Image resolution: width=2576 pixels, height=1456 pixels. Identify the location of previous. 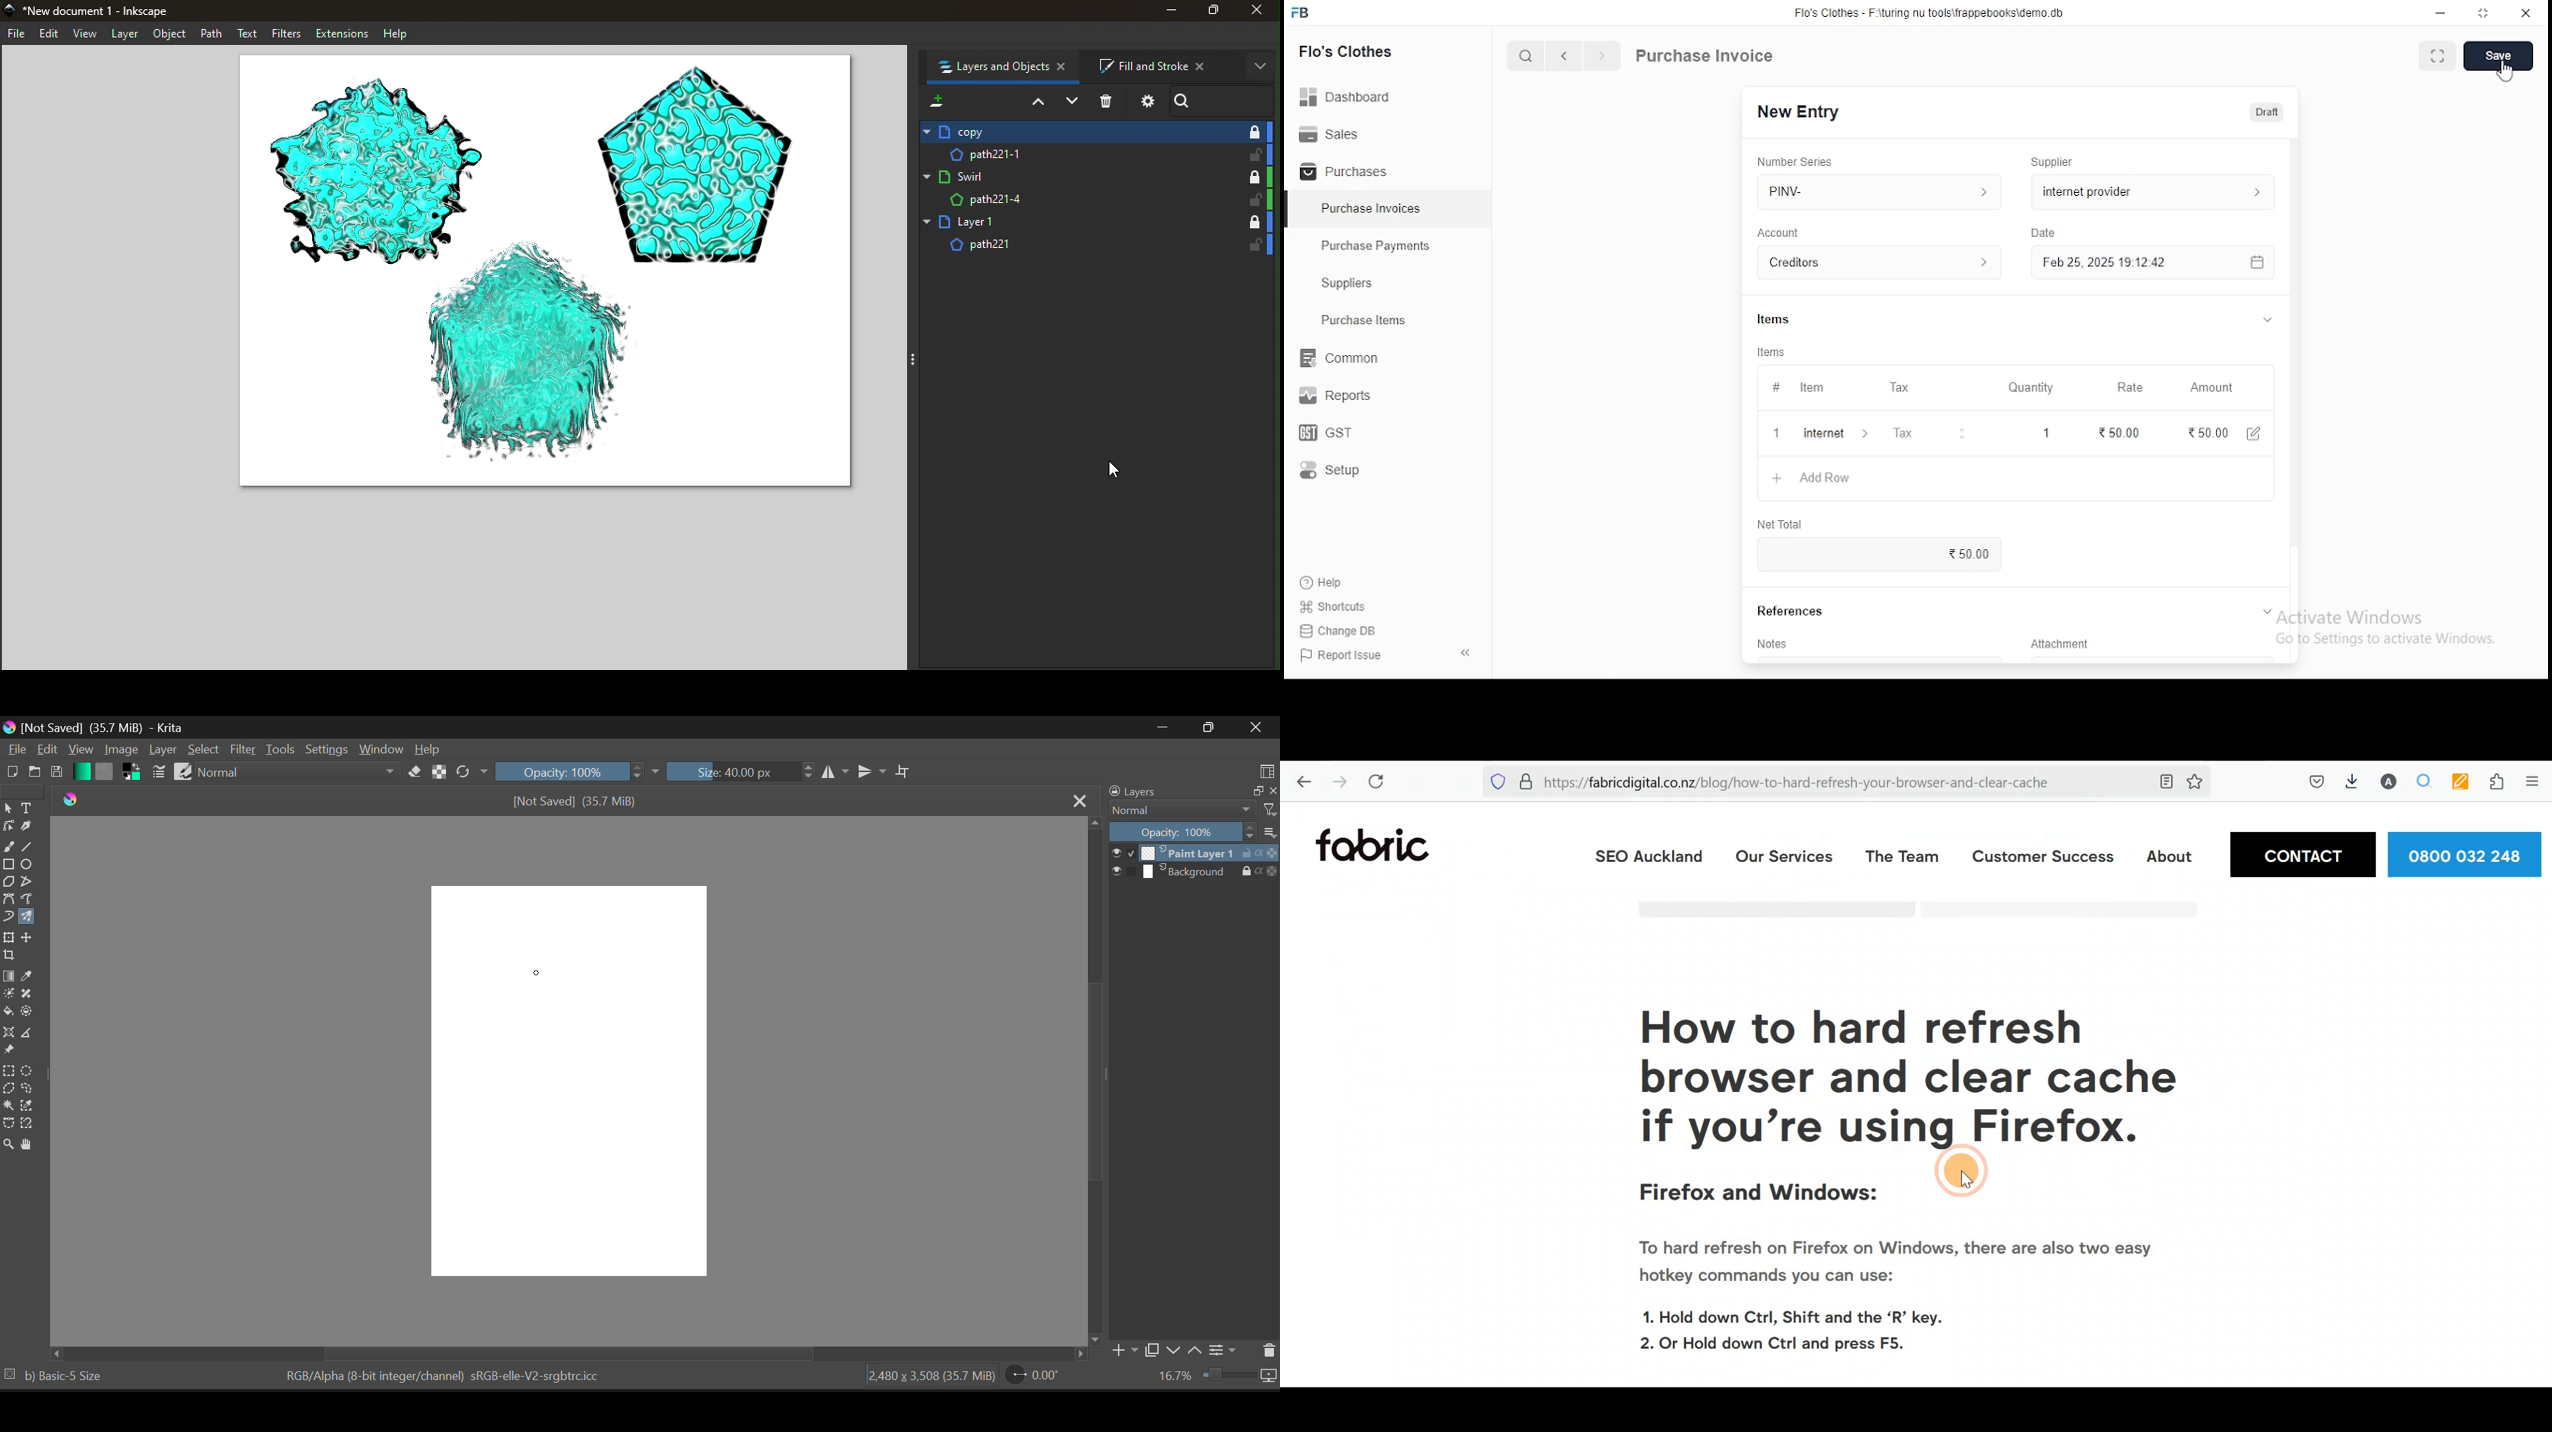
(1565, 57).